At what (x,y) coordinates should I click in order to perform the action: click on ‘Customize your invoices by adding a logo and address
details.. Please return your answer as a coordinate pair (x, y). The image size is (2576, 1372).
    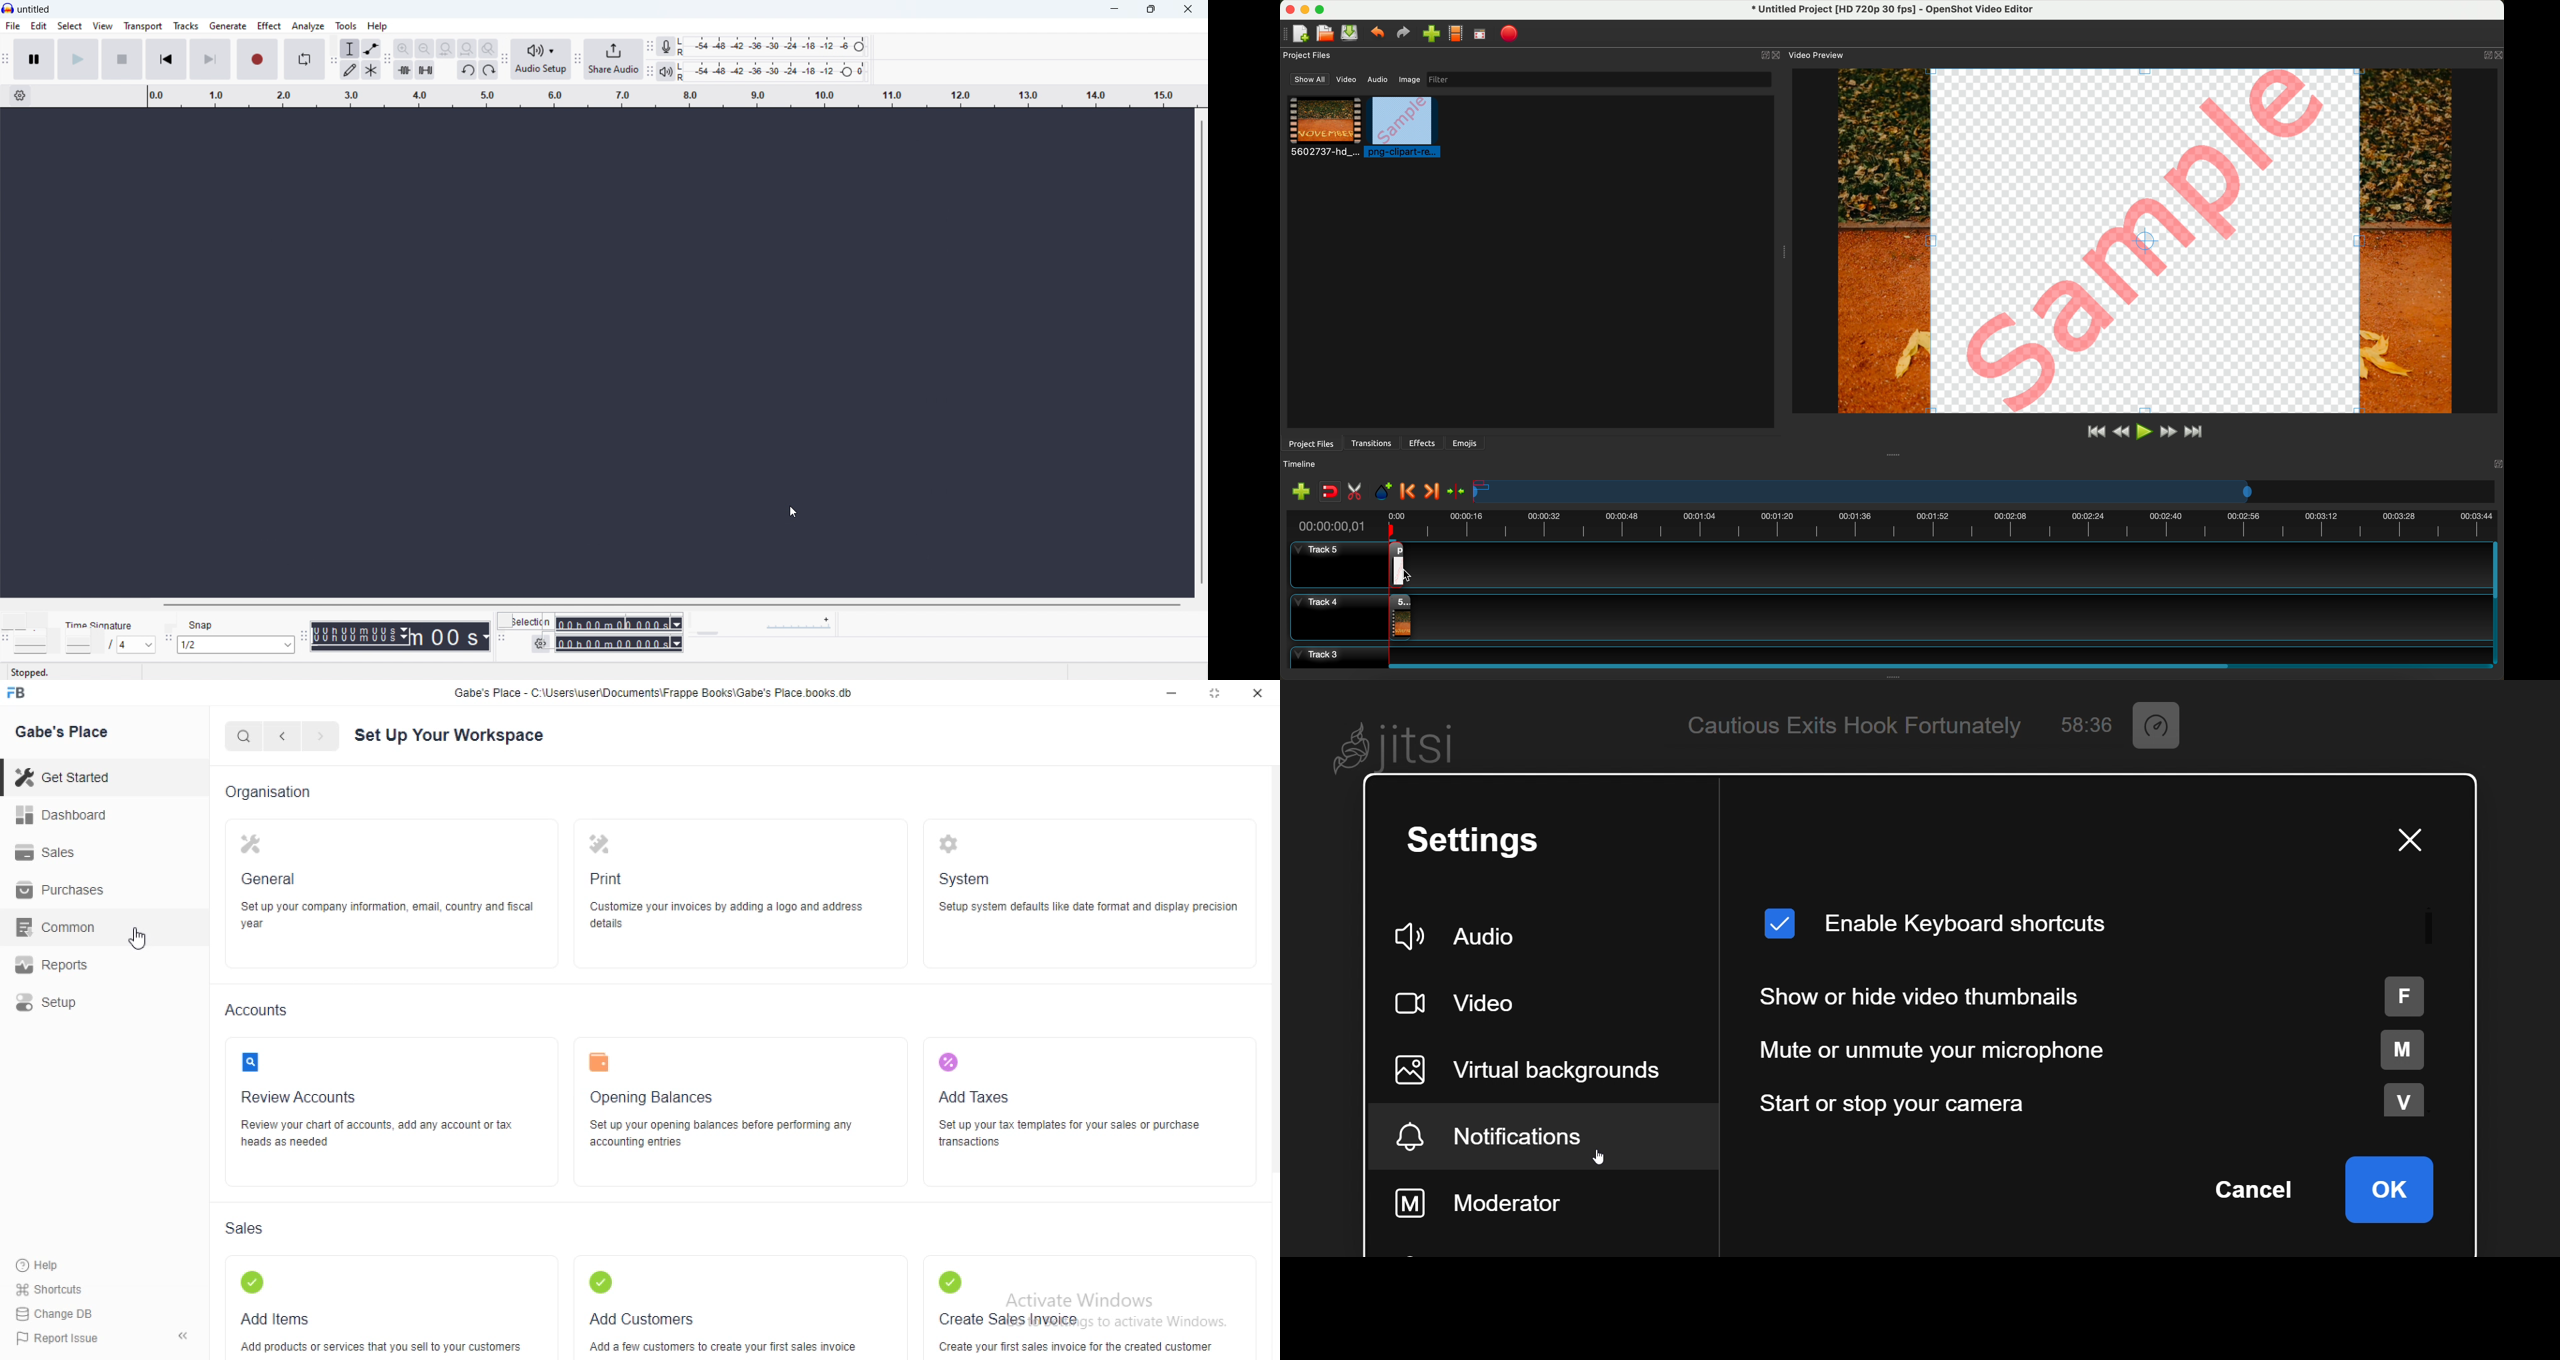
    Looking at the image, I should click on (727, 913).